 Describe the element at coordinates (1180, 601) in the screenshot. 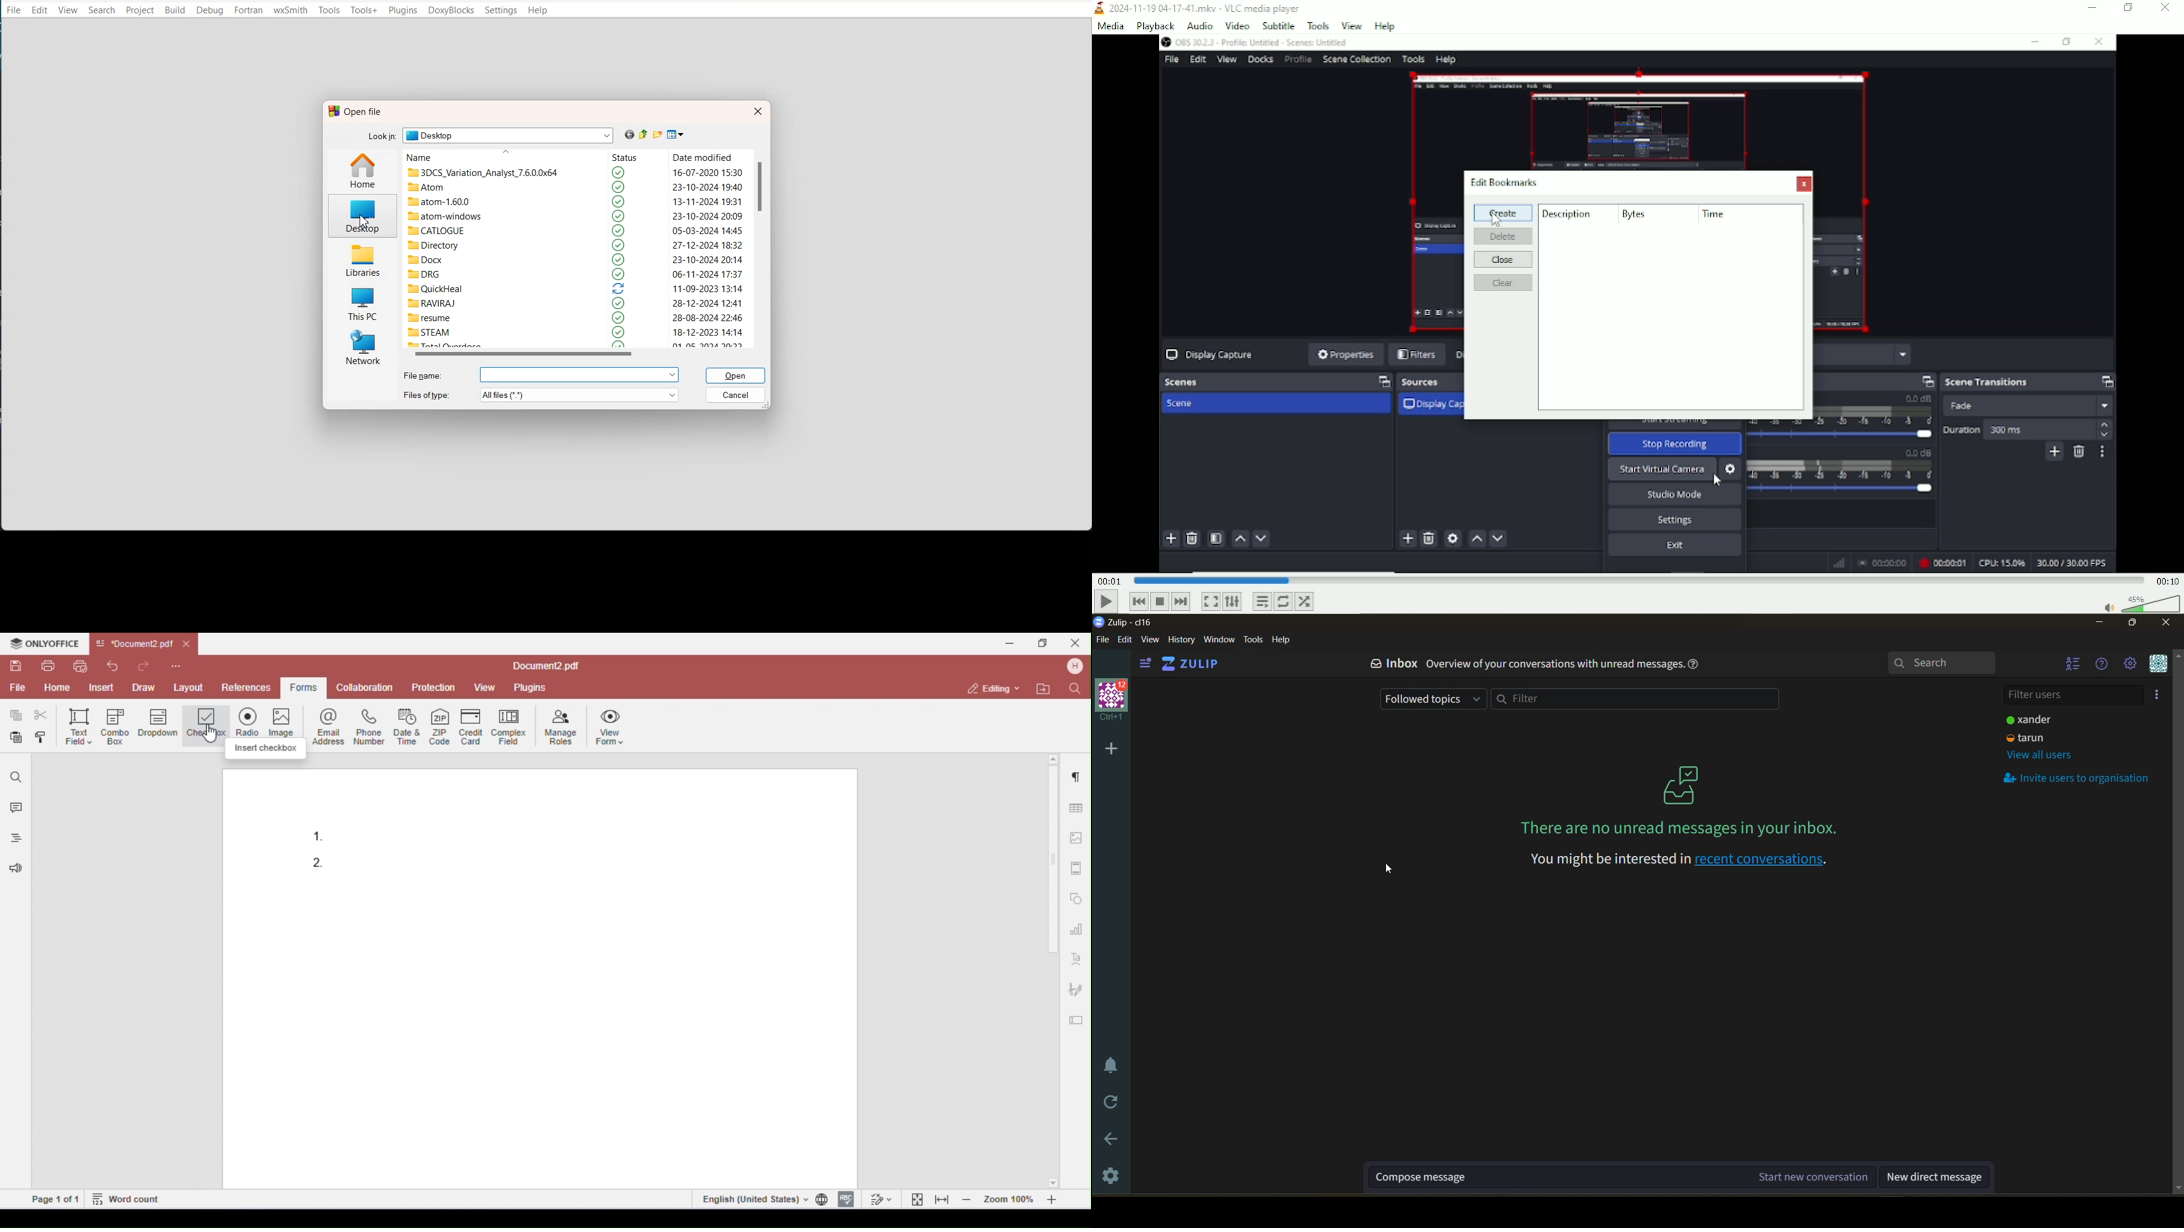

I see `Next` at that location.